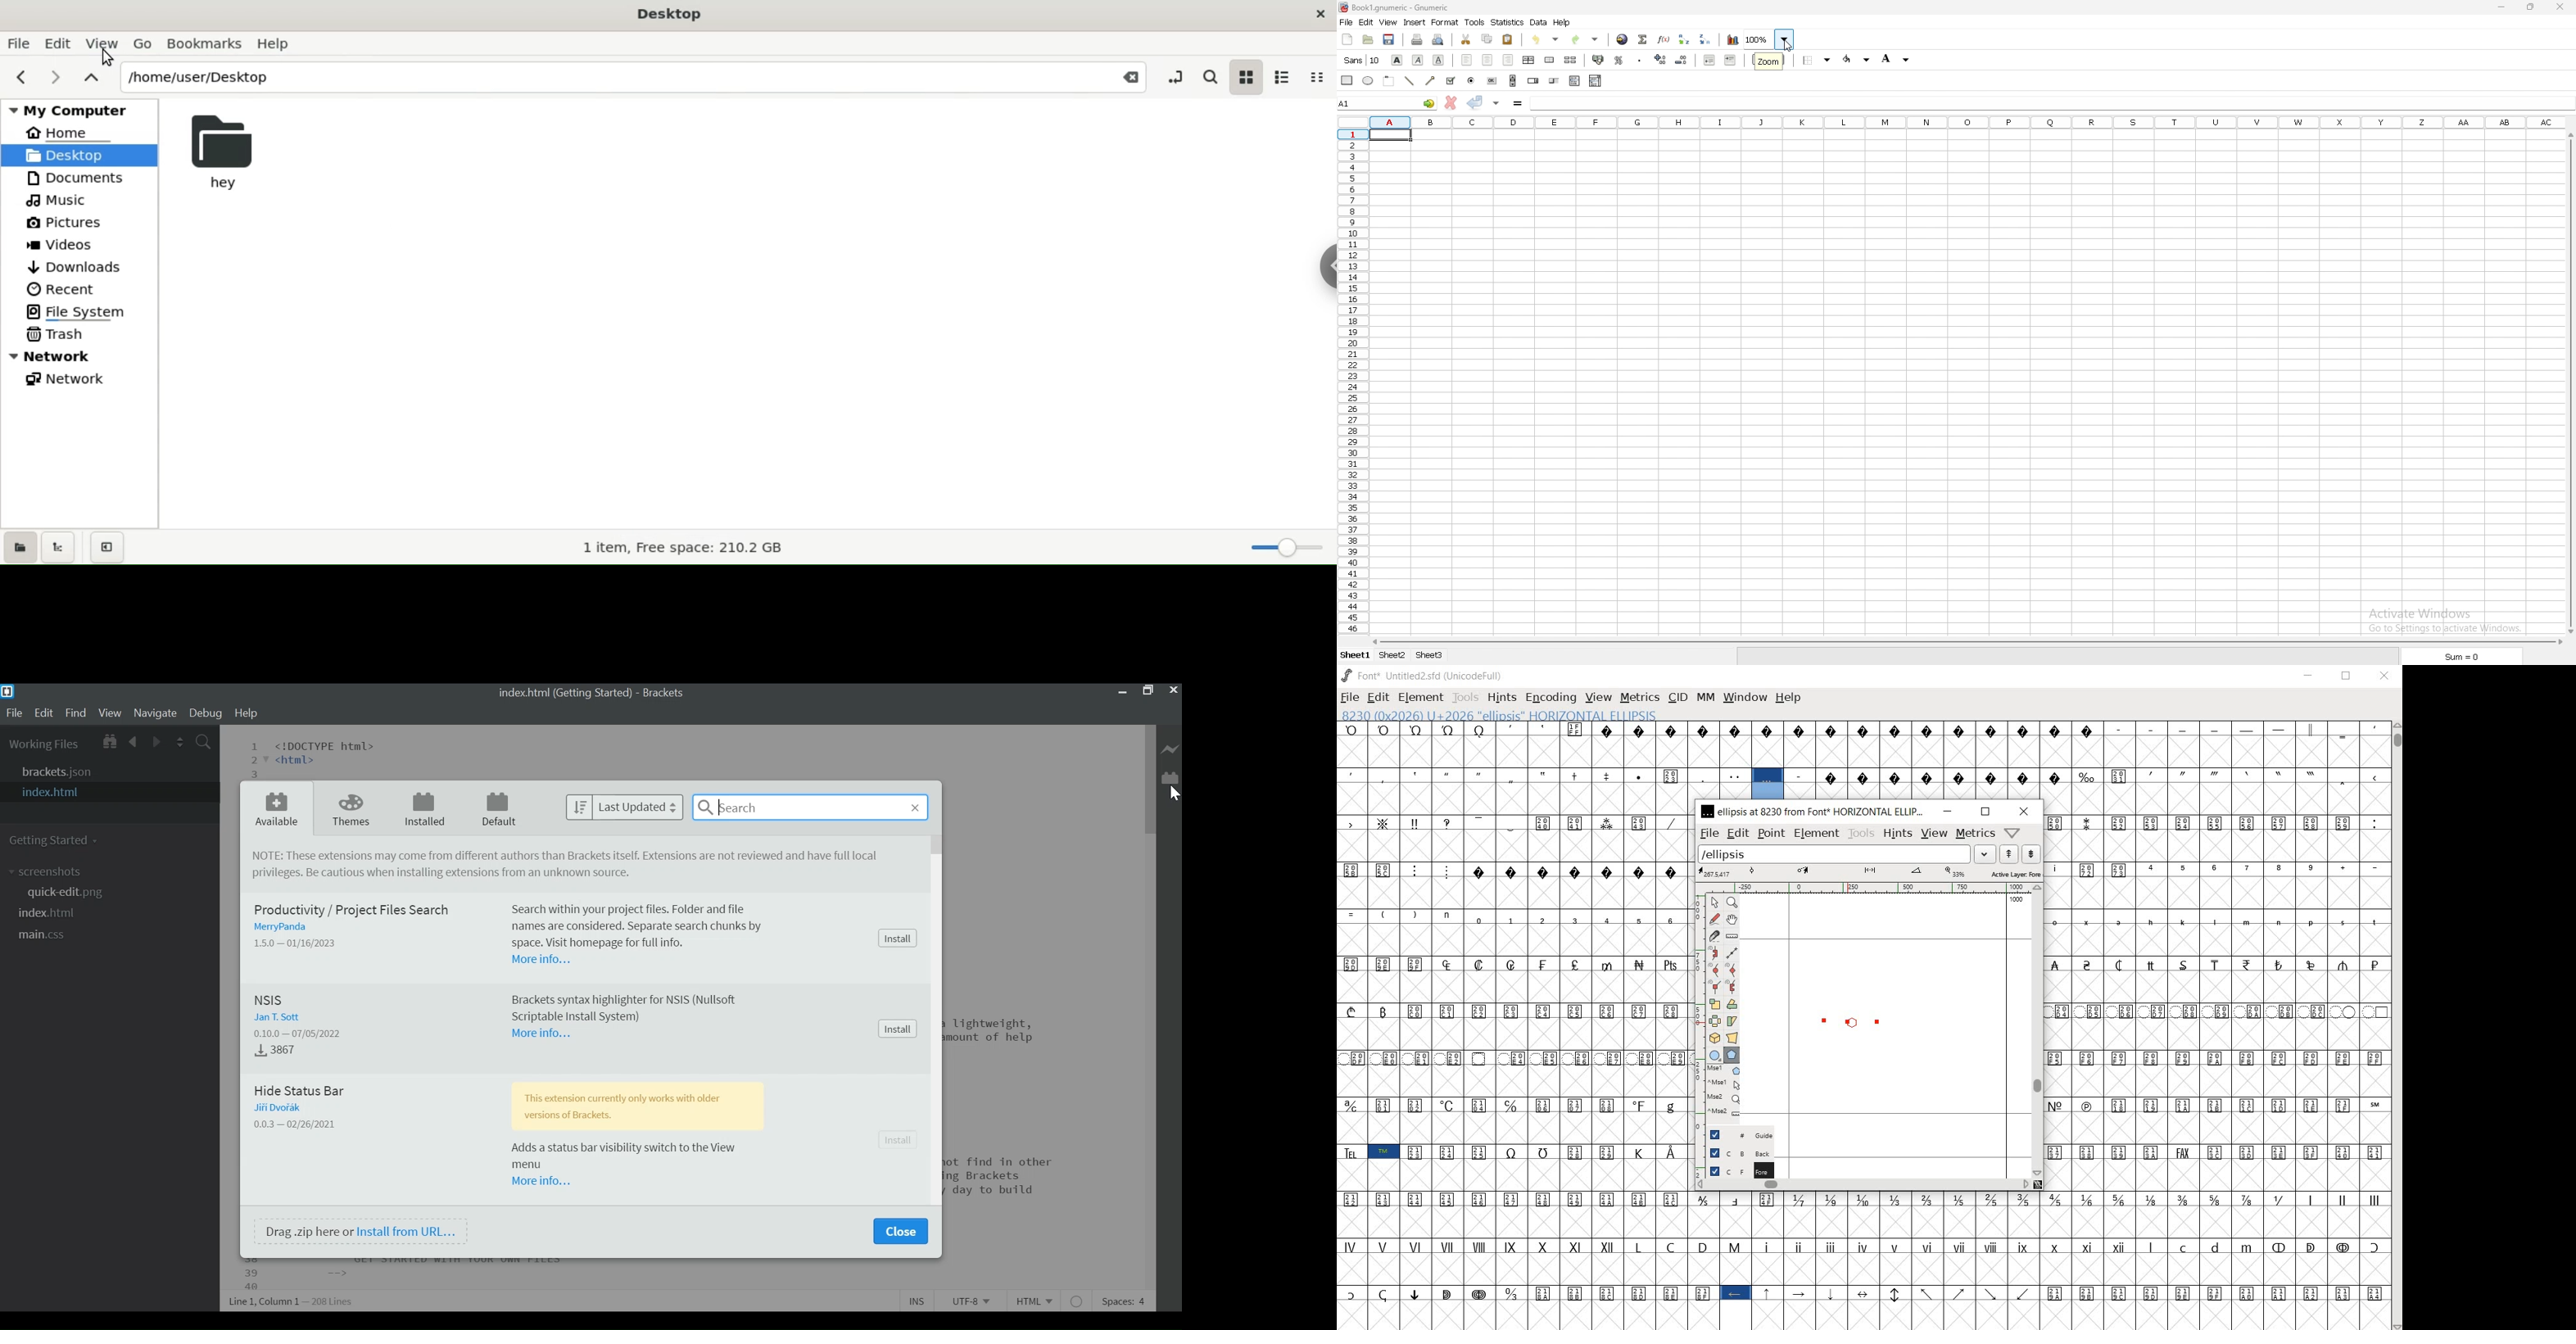 Image resolution: width=2576 pixels, height=1344 pixels. Describe the element at coordinates (1974, 835) in the screenshot. I see `metrics` at that location.